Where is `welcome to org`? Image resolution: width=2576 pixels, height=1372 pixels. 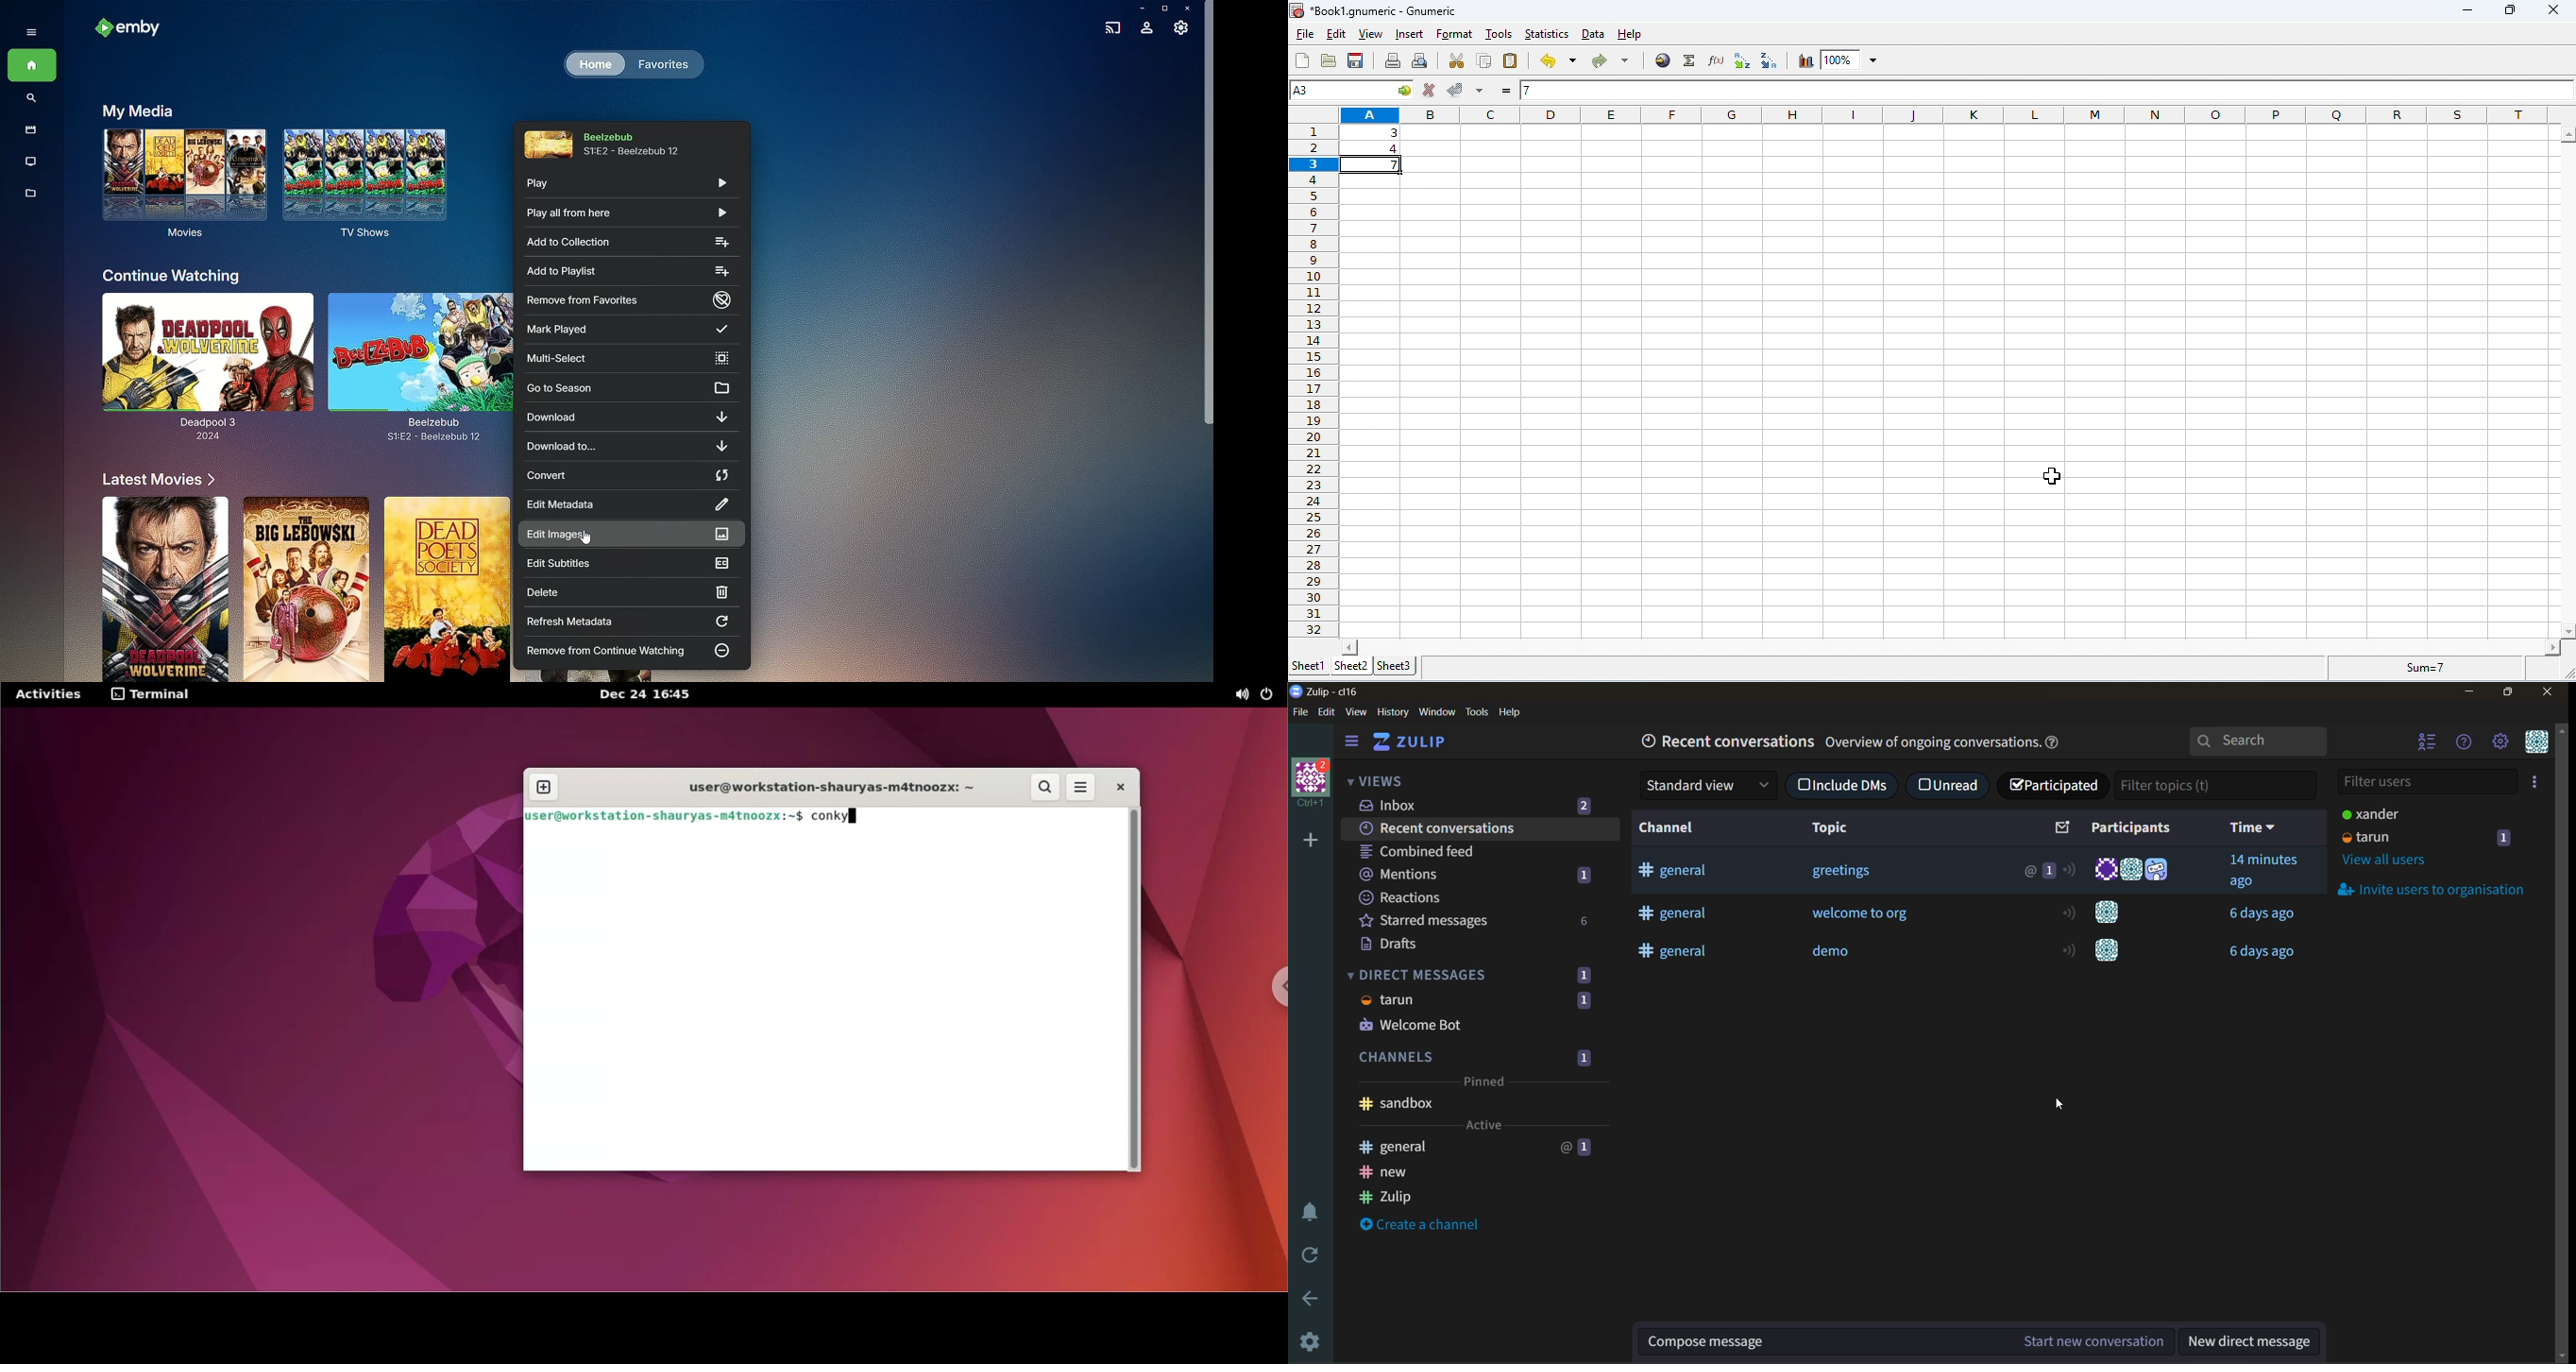
welcome to org is located at coordinates (1849, 917).